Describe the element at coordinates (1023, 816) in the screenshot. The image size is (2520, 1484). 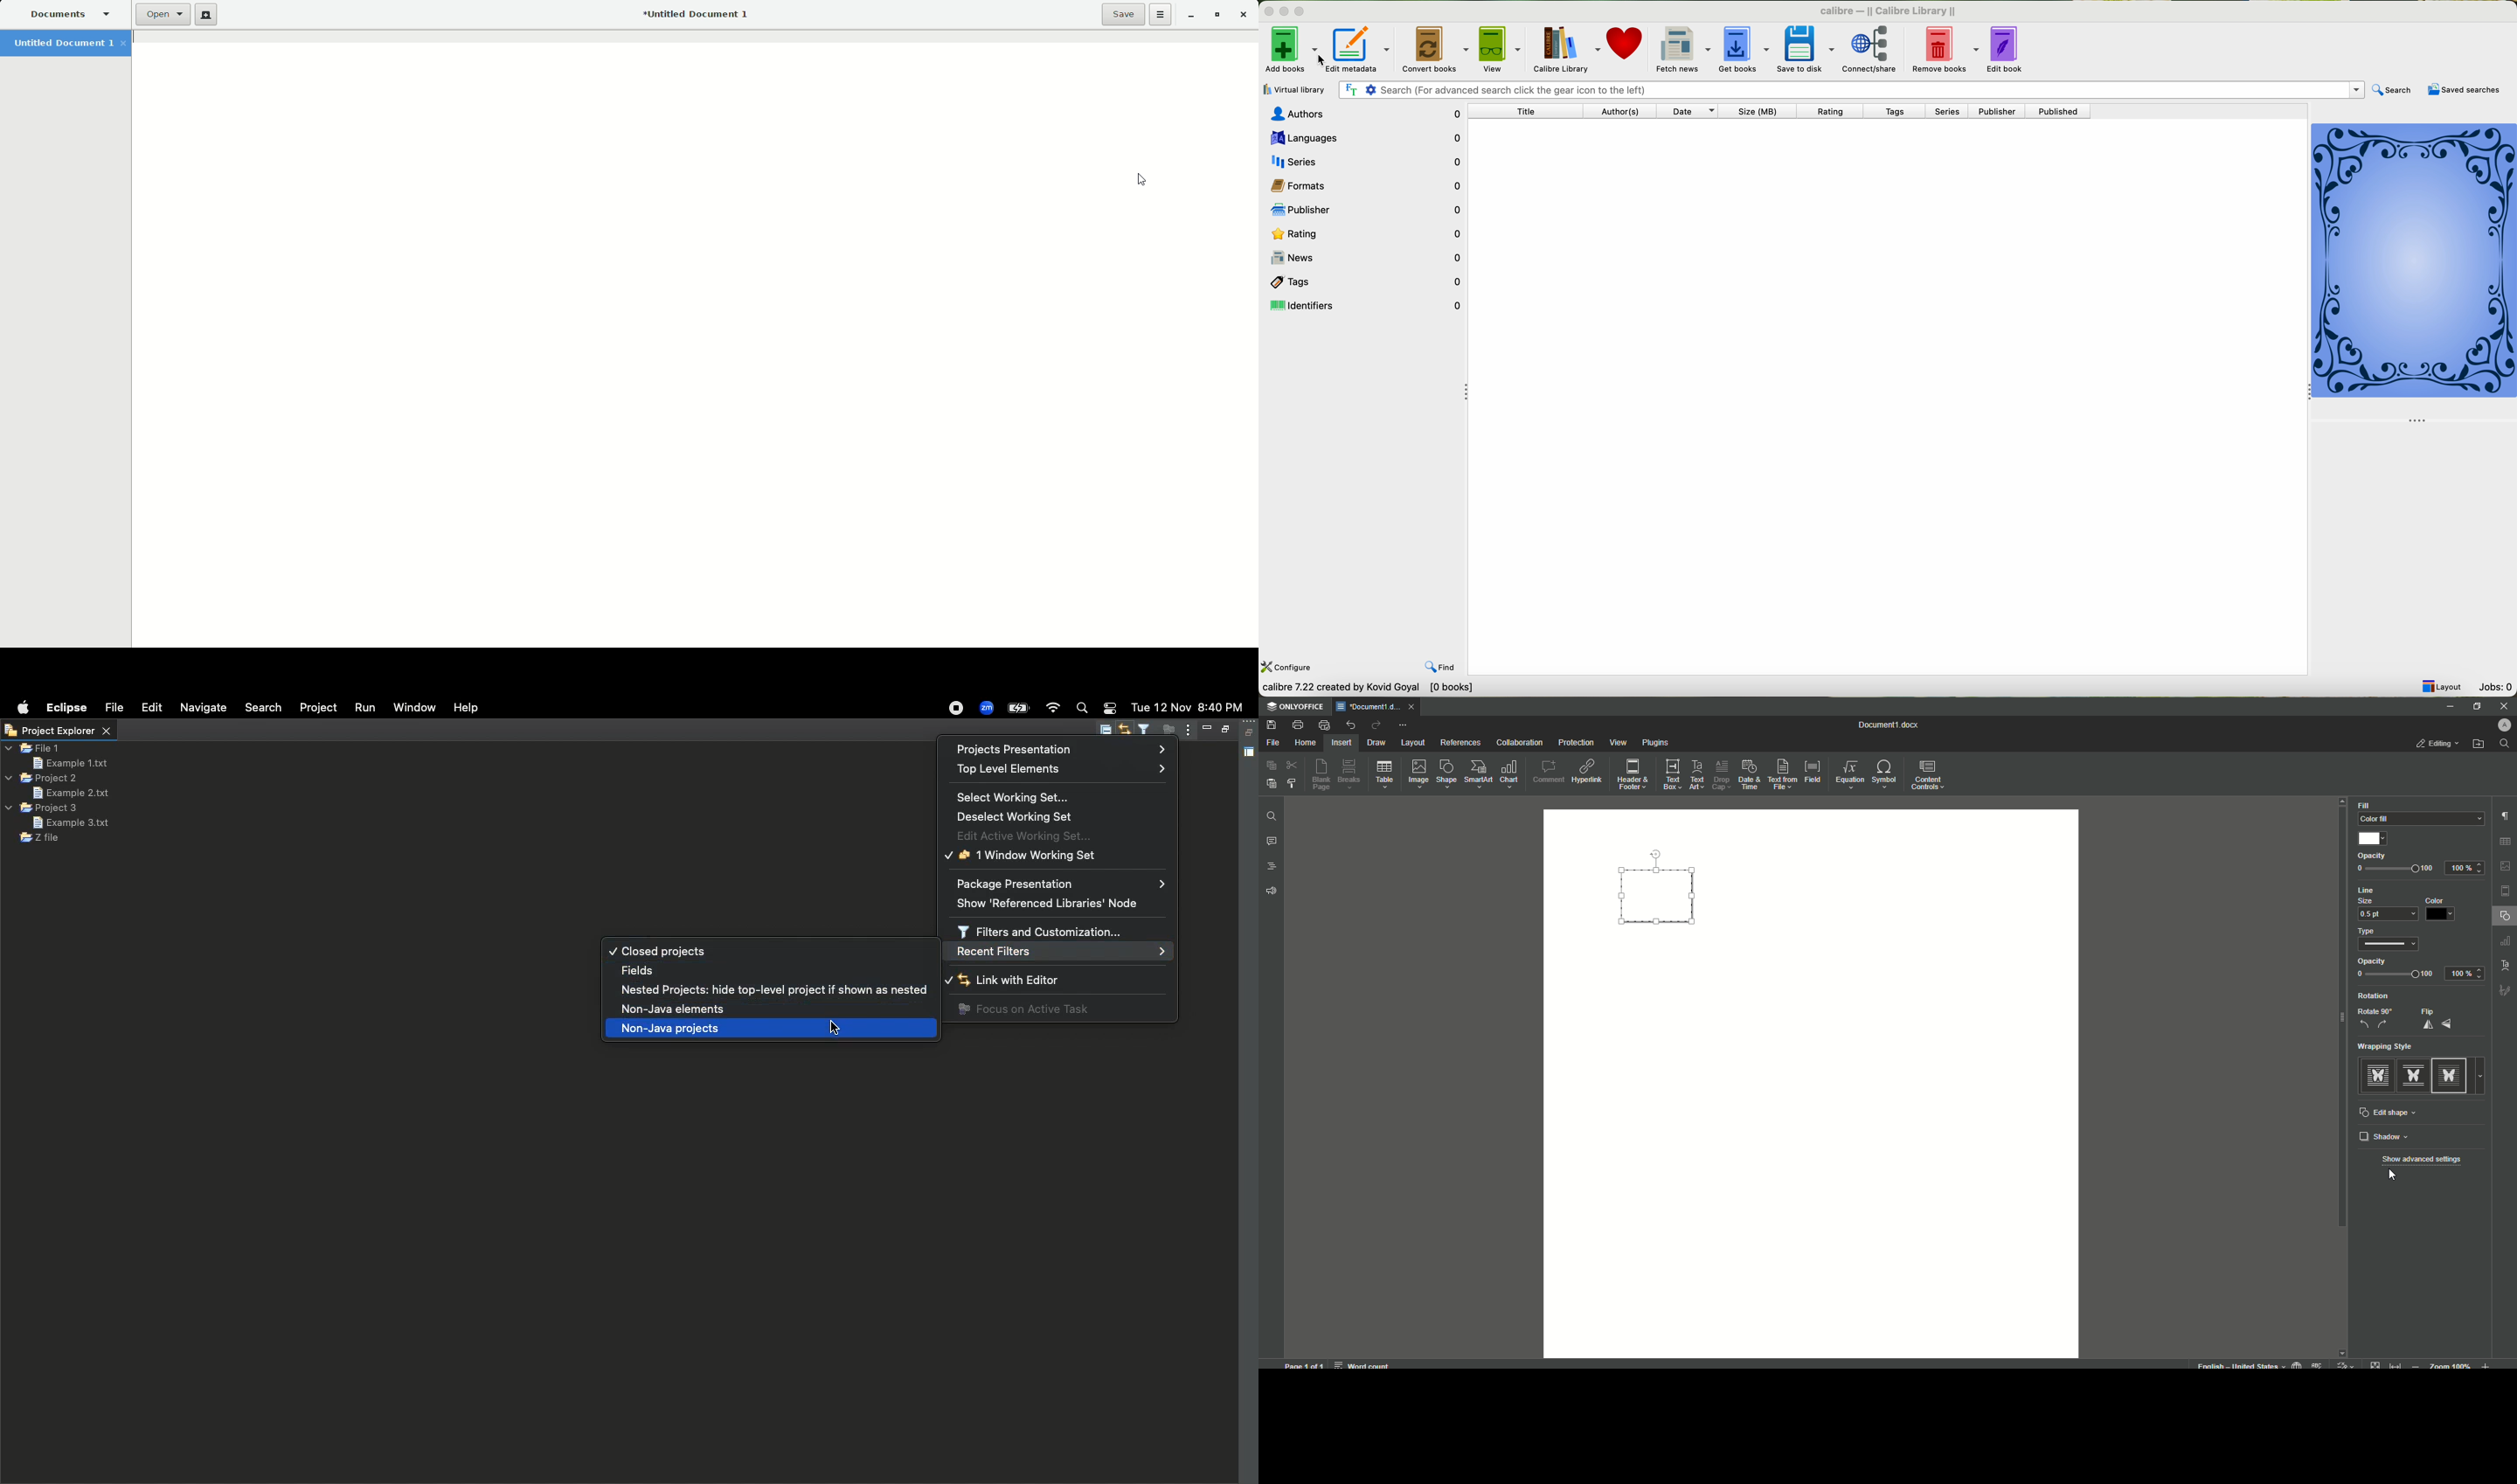
I see `Deselect working set` at that location.